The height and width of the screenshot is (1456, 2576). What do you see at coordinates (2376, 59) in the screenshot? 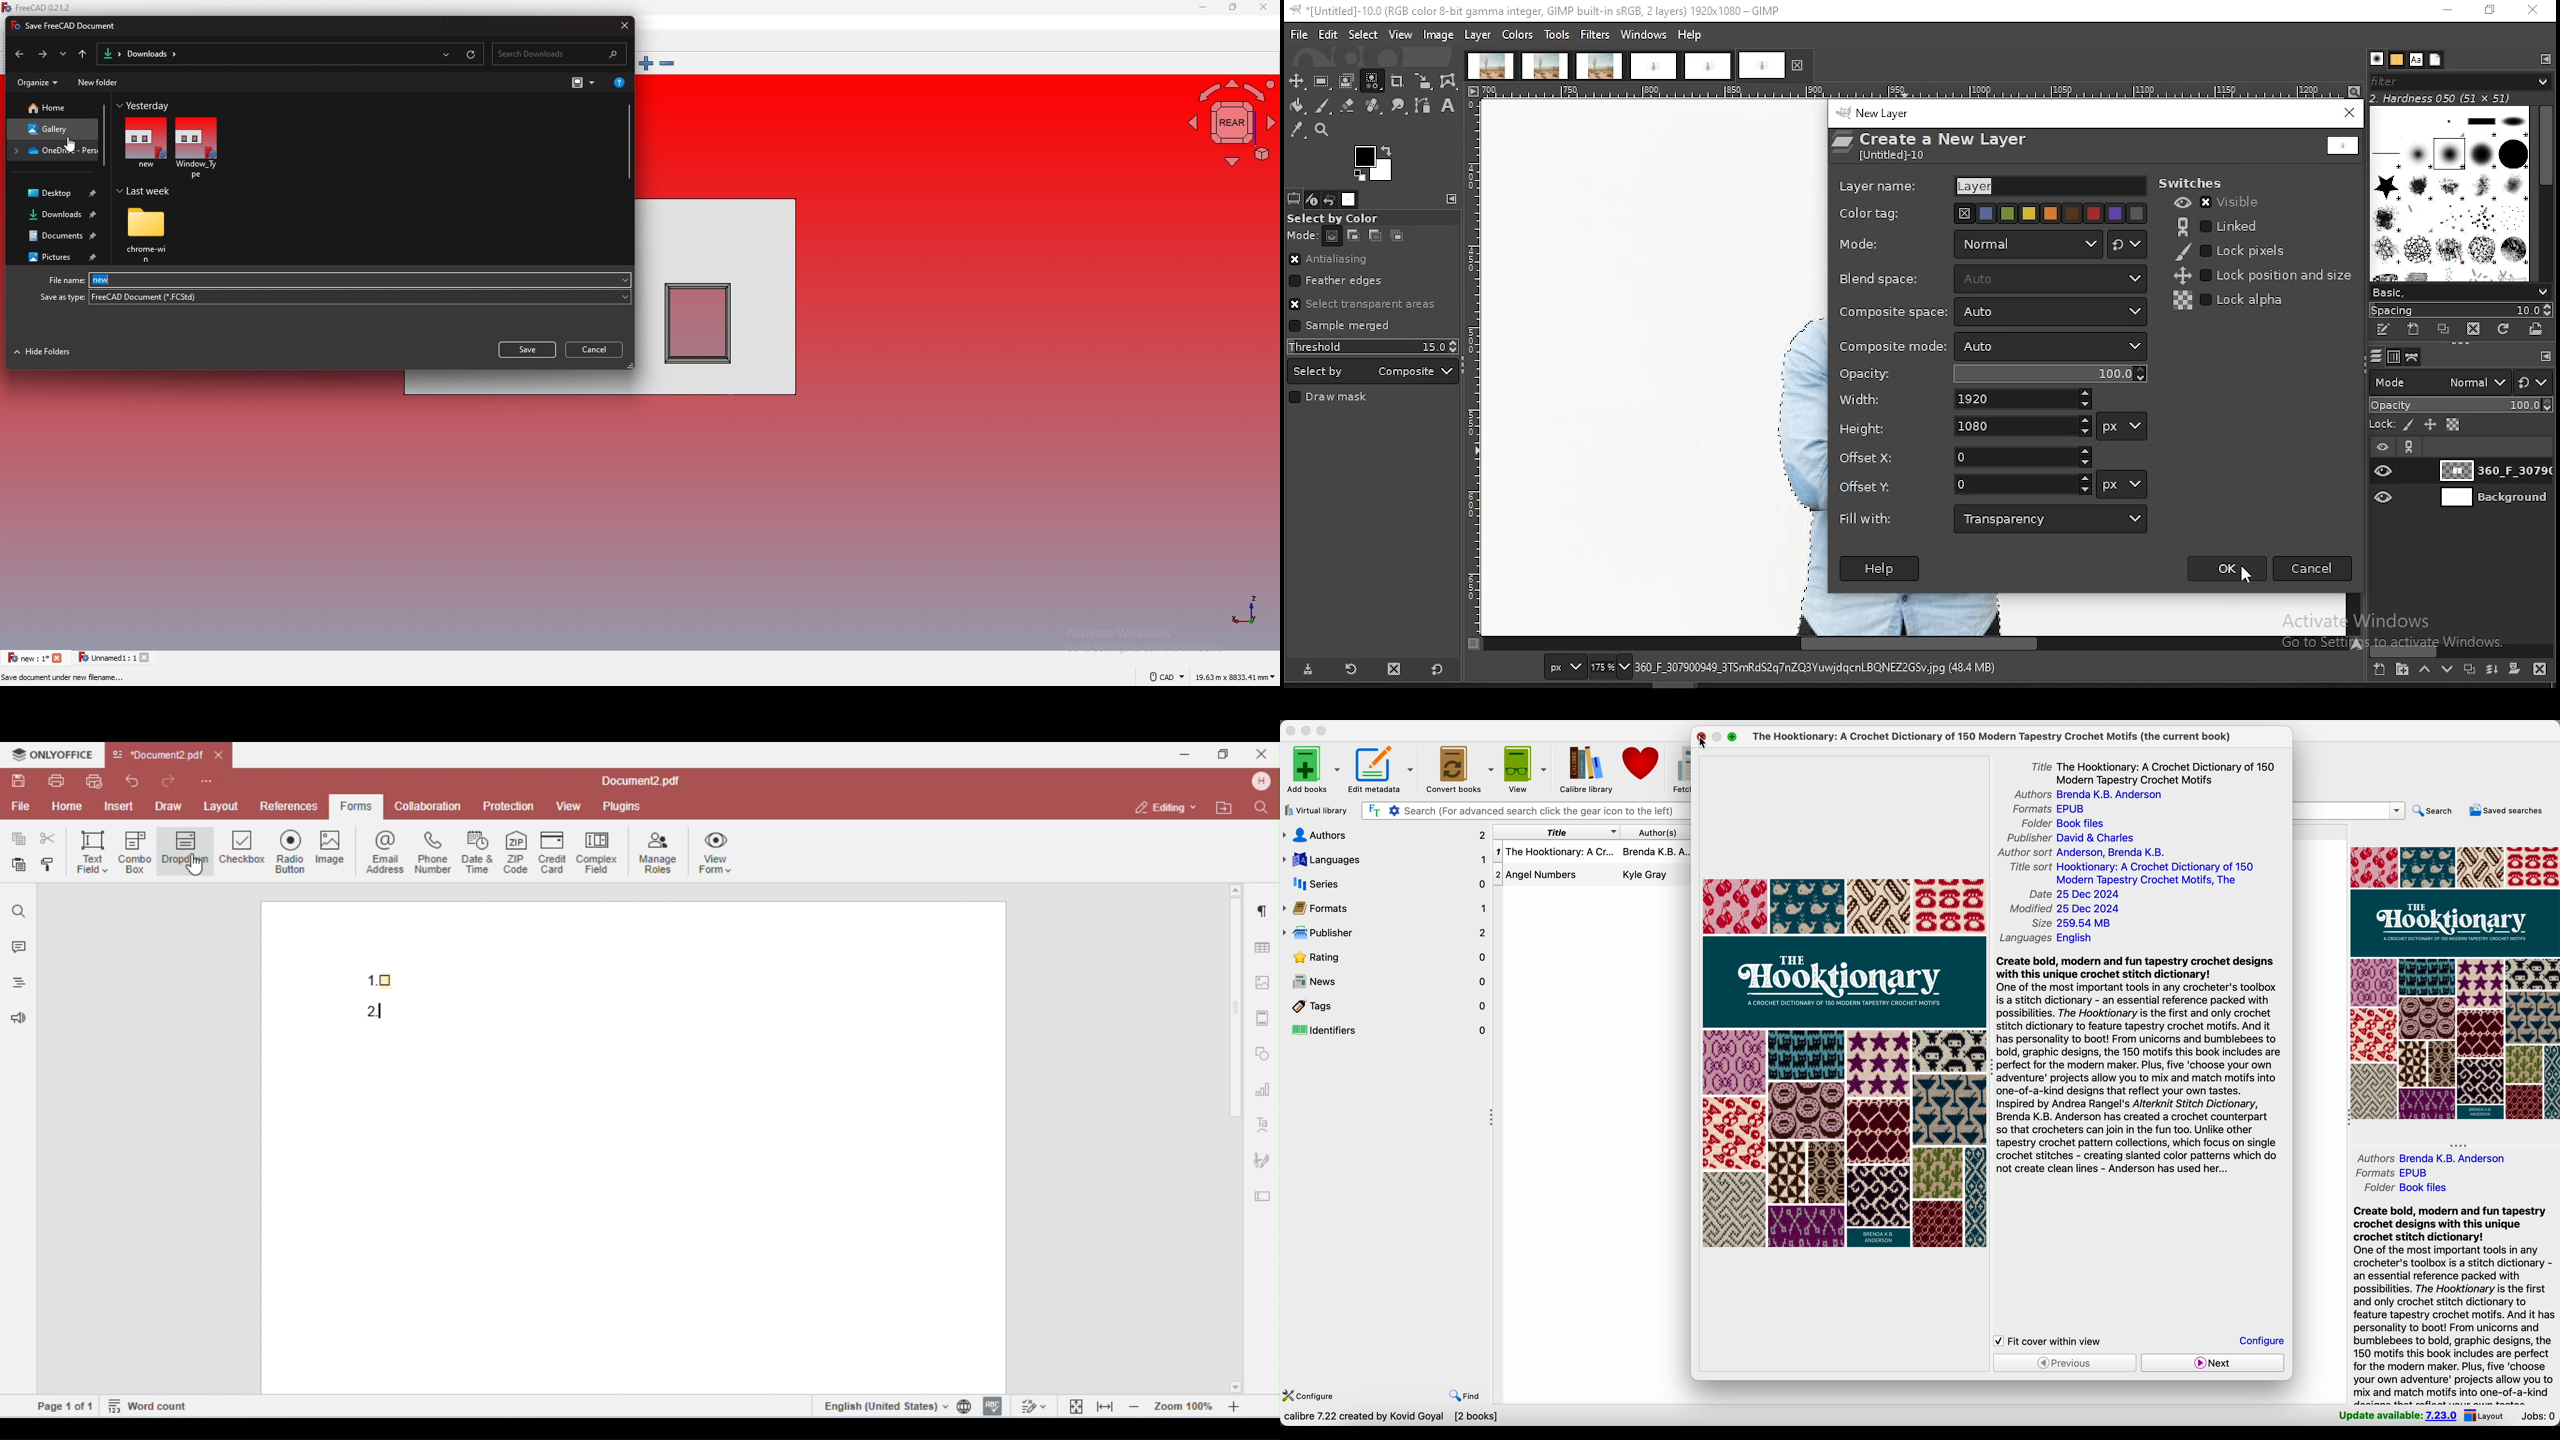
I see `brushes` at bounding box center [2376, 59].